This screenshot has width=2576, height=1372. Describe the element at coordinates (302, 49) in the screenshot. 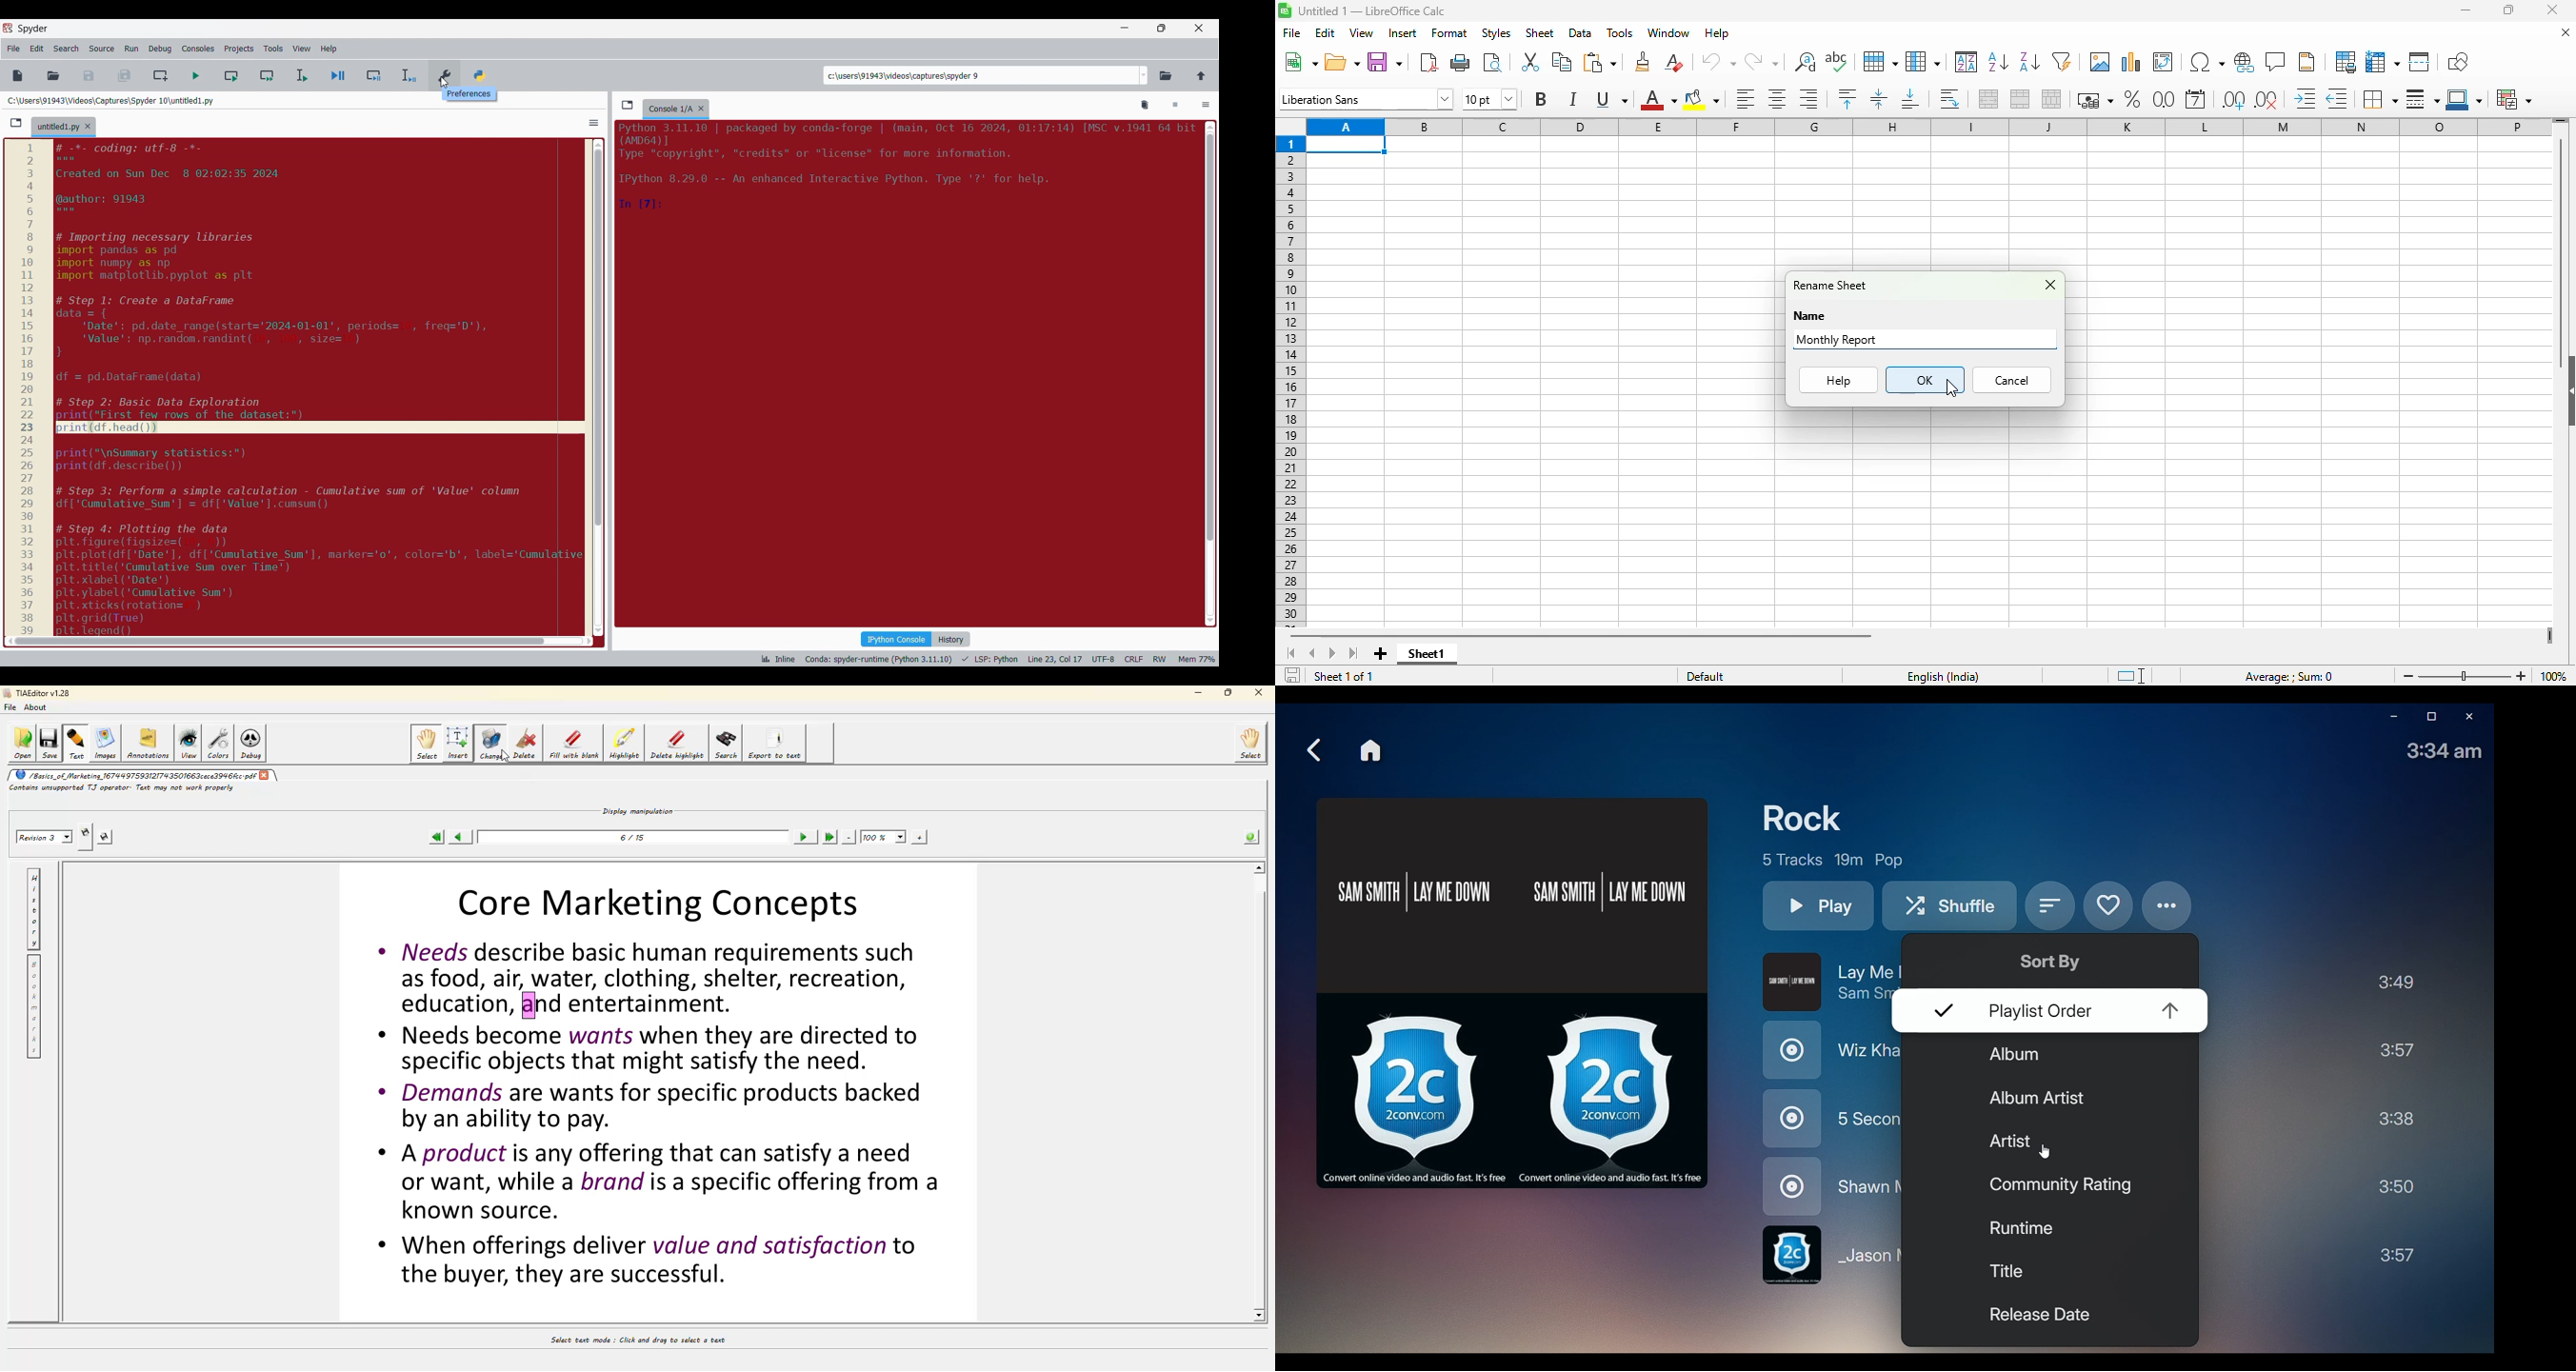

I see `View menu` at that location.